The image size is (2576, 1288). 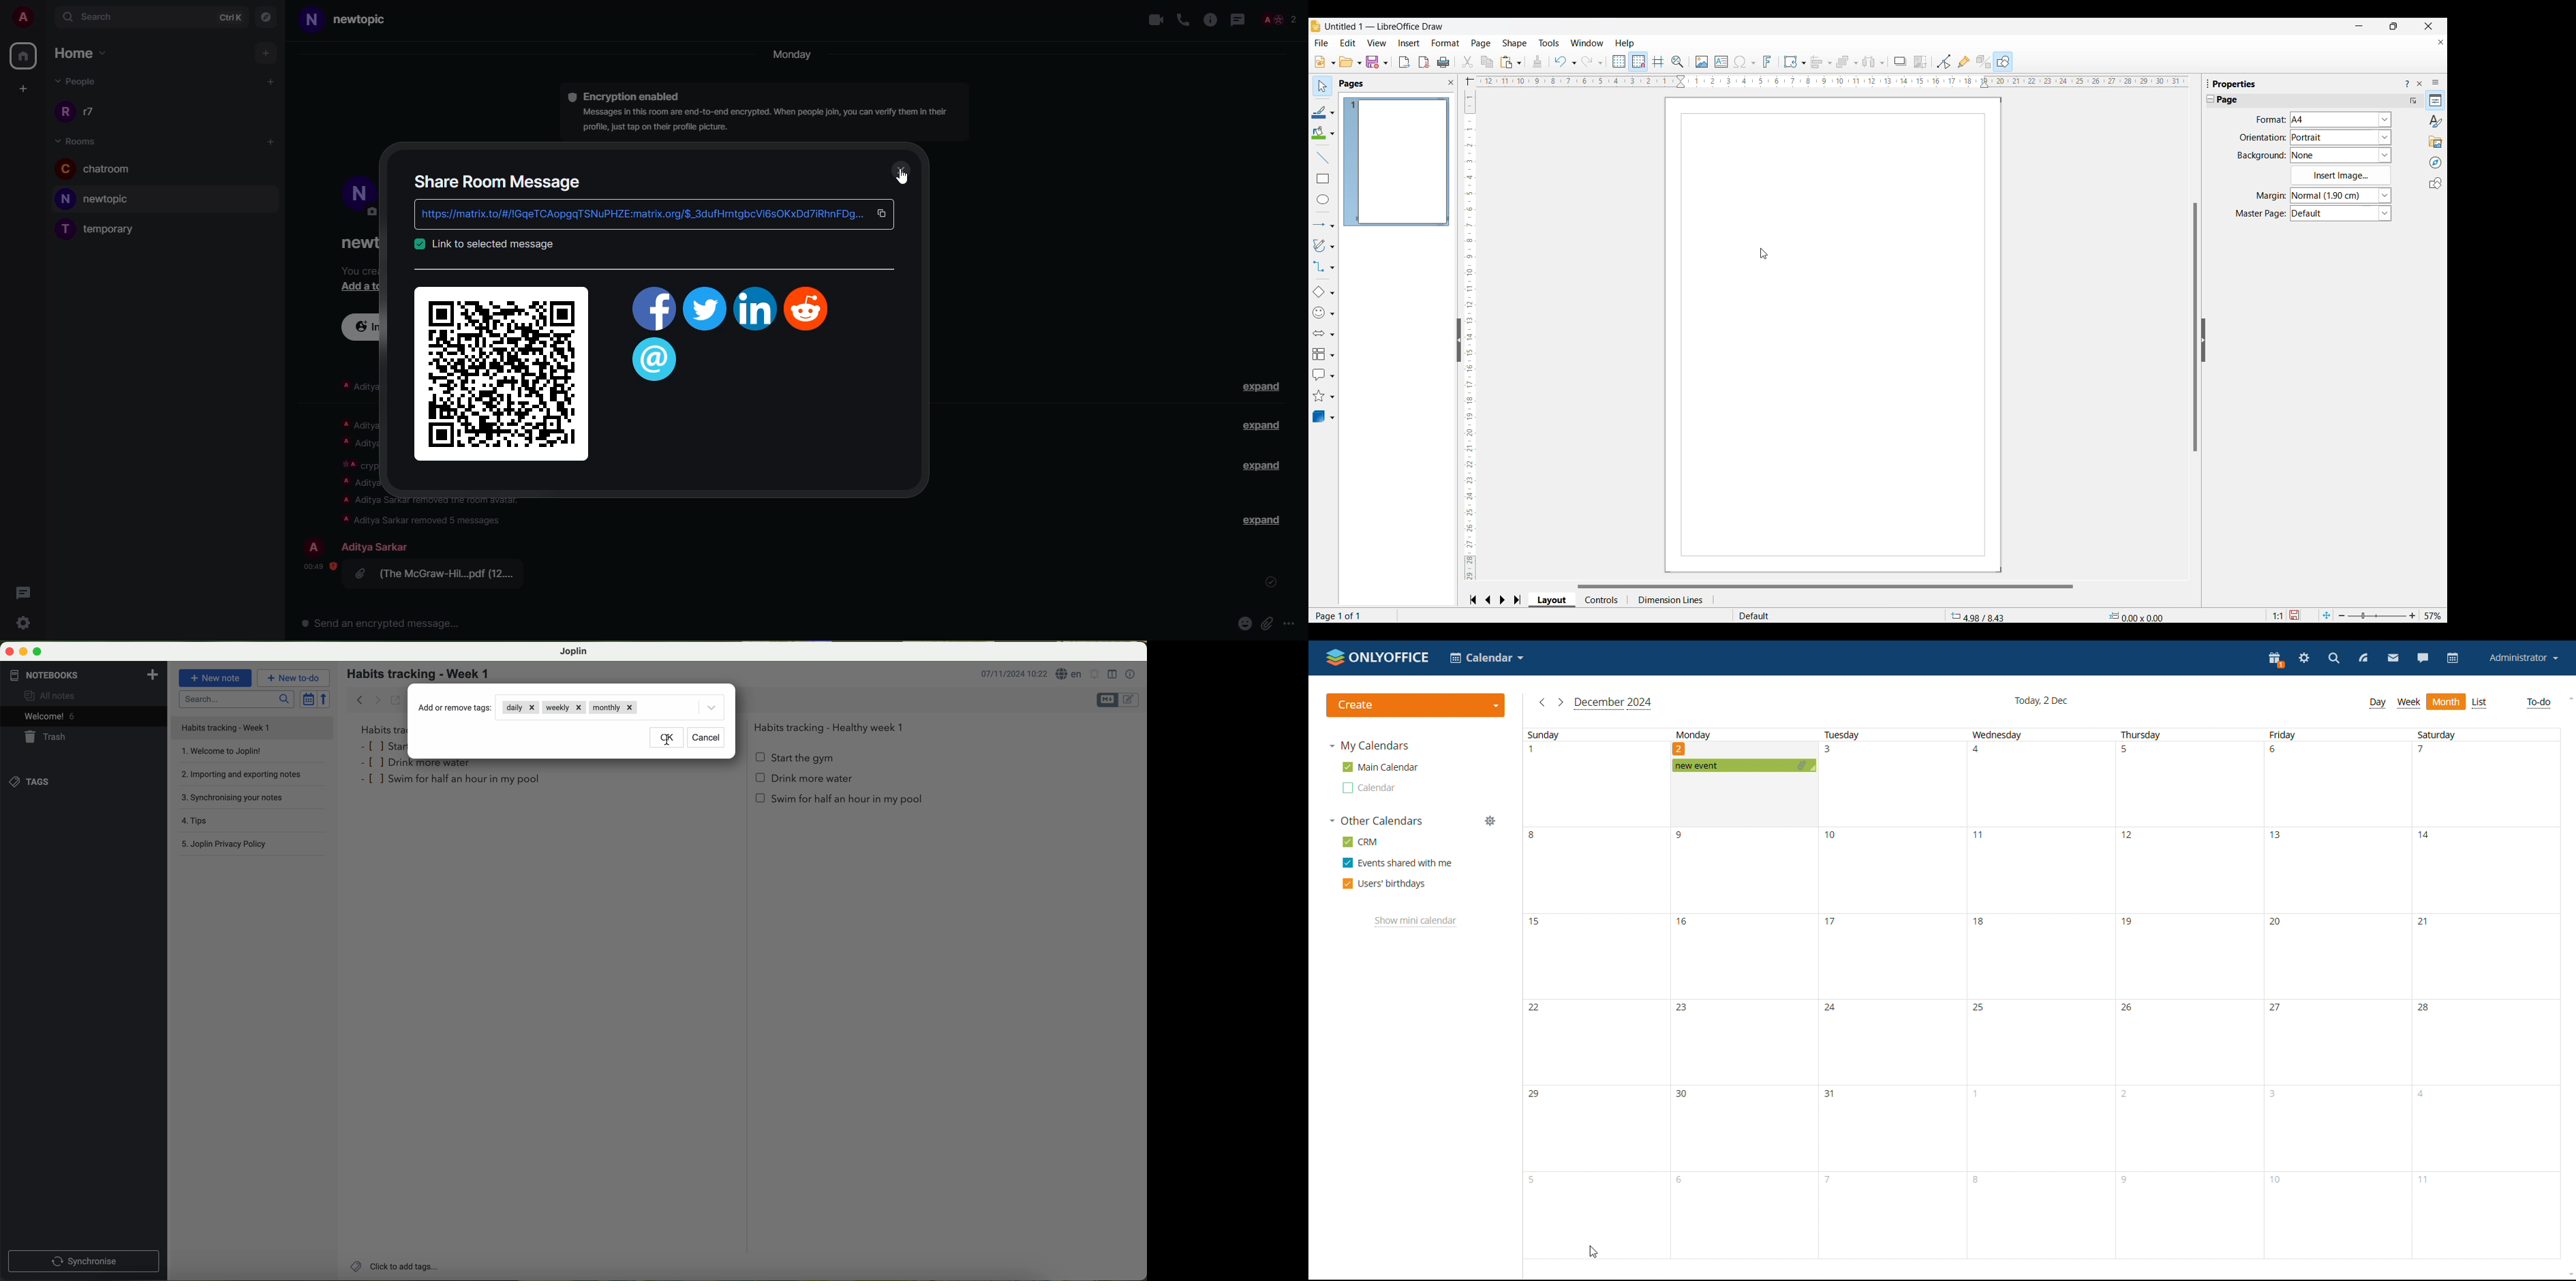 I want to click on toggle editor layout, so click(x=1113, y=674).